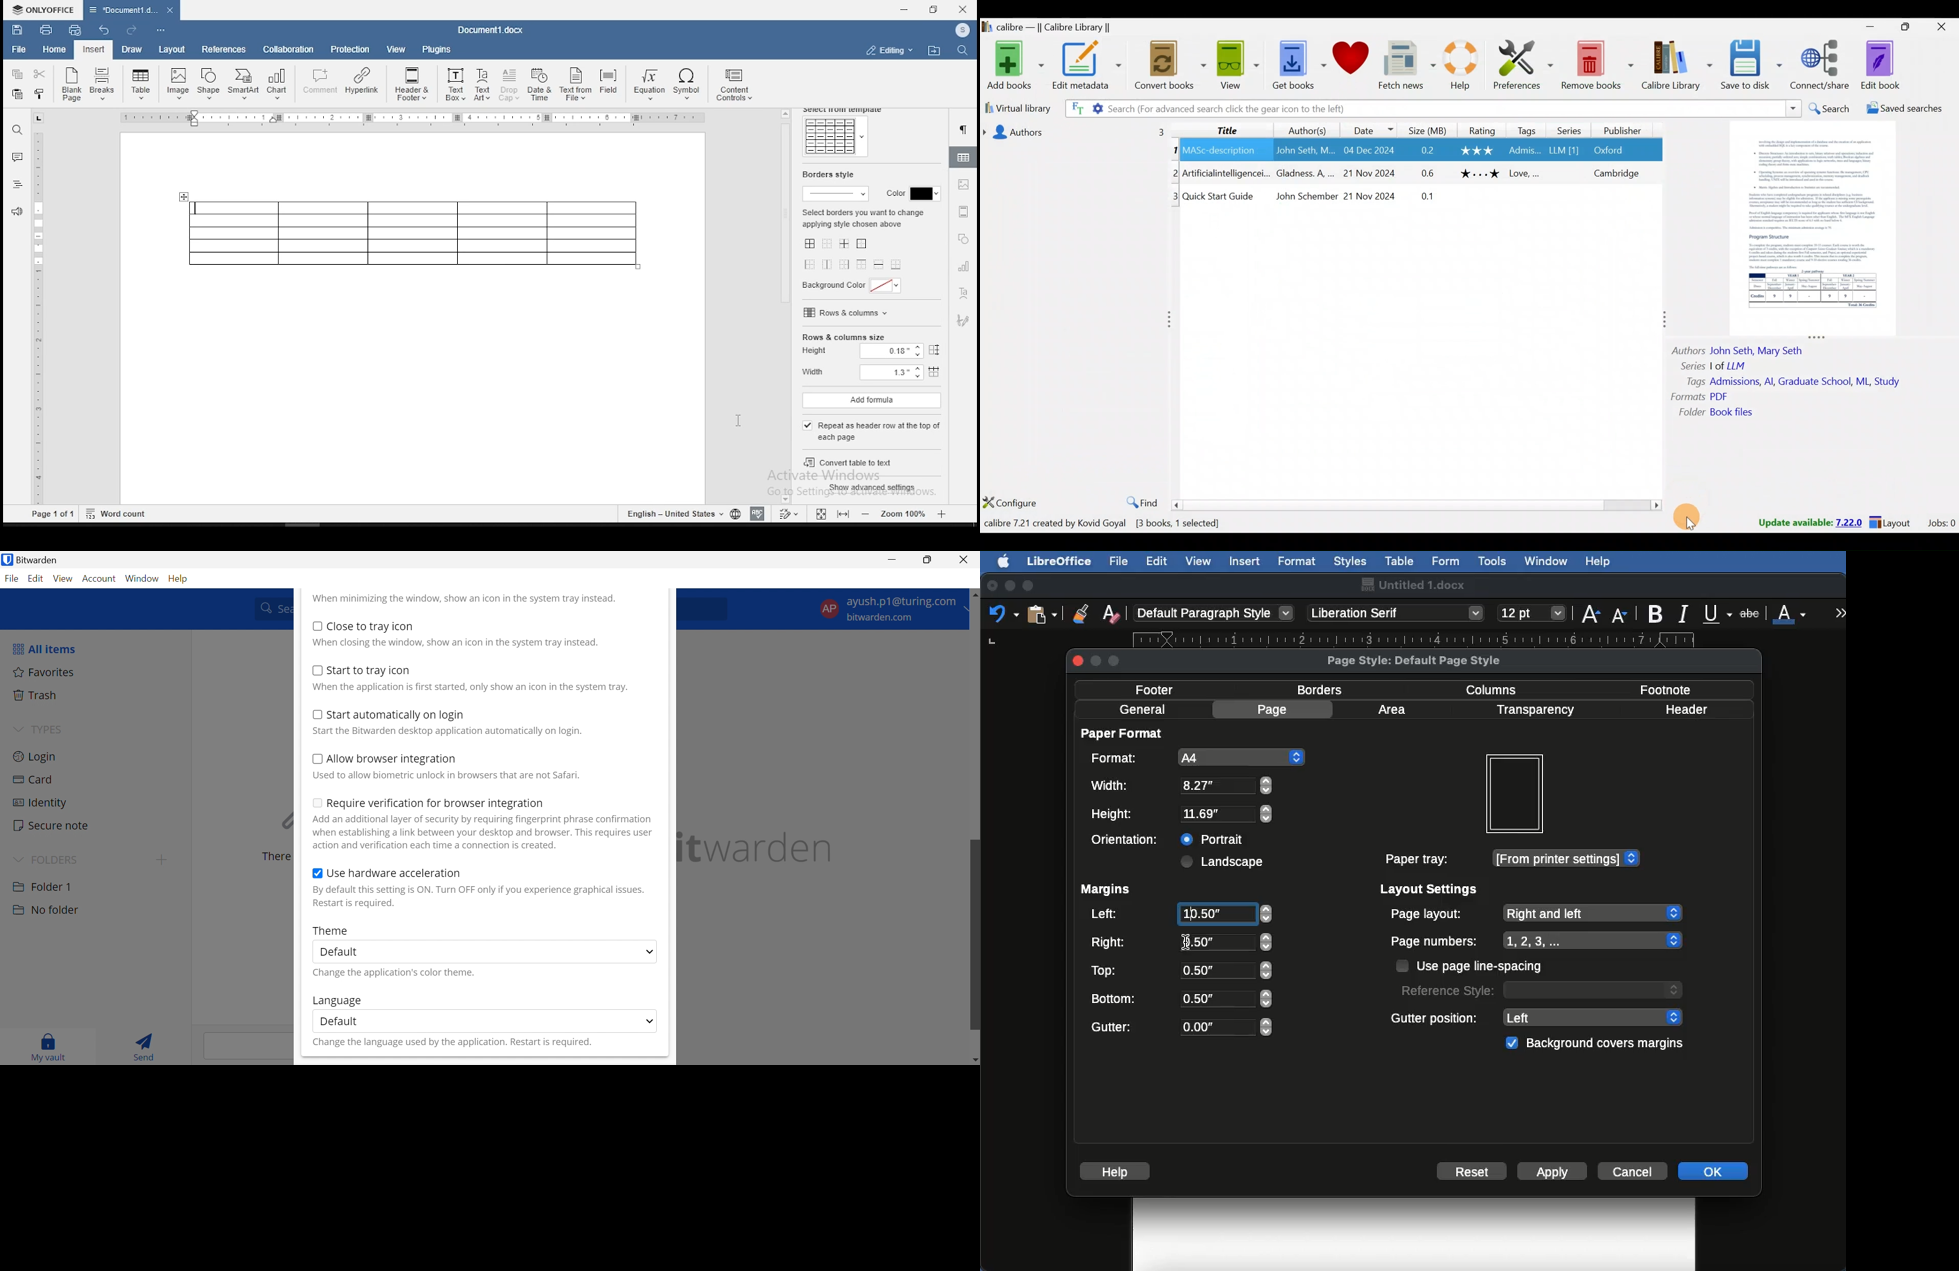 Image resolution: width=1960 pixels, height=1288 pixels. What do you see at coordinates (415, 118) in the screenshot?
I see `Ruler` at bounding box center [415, 118].